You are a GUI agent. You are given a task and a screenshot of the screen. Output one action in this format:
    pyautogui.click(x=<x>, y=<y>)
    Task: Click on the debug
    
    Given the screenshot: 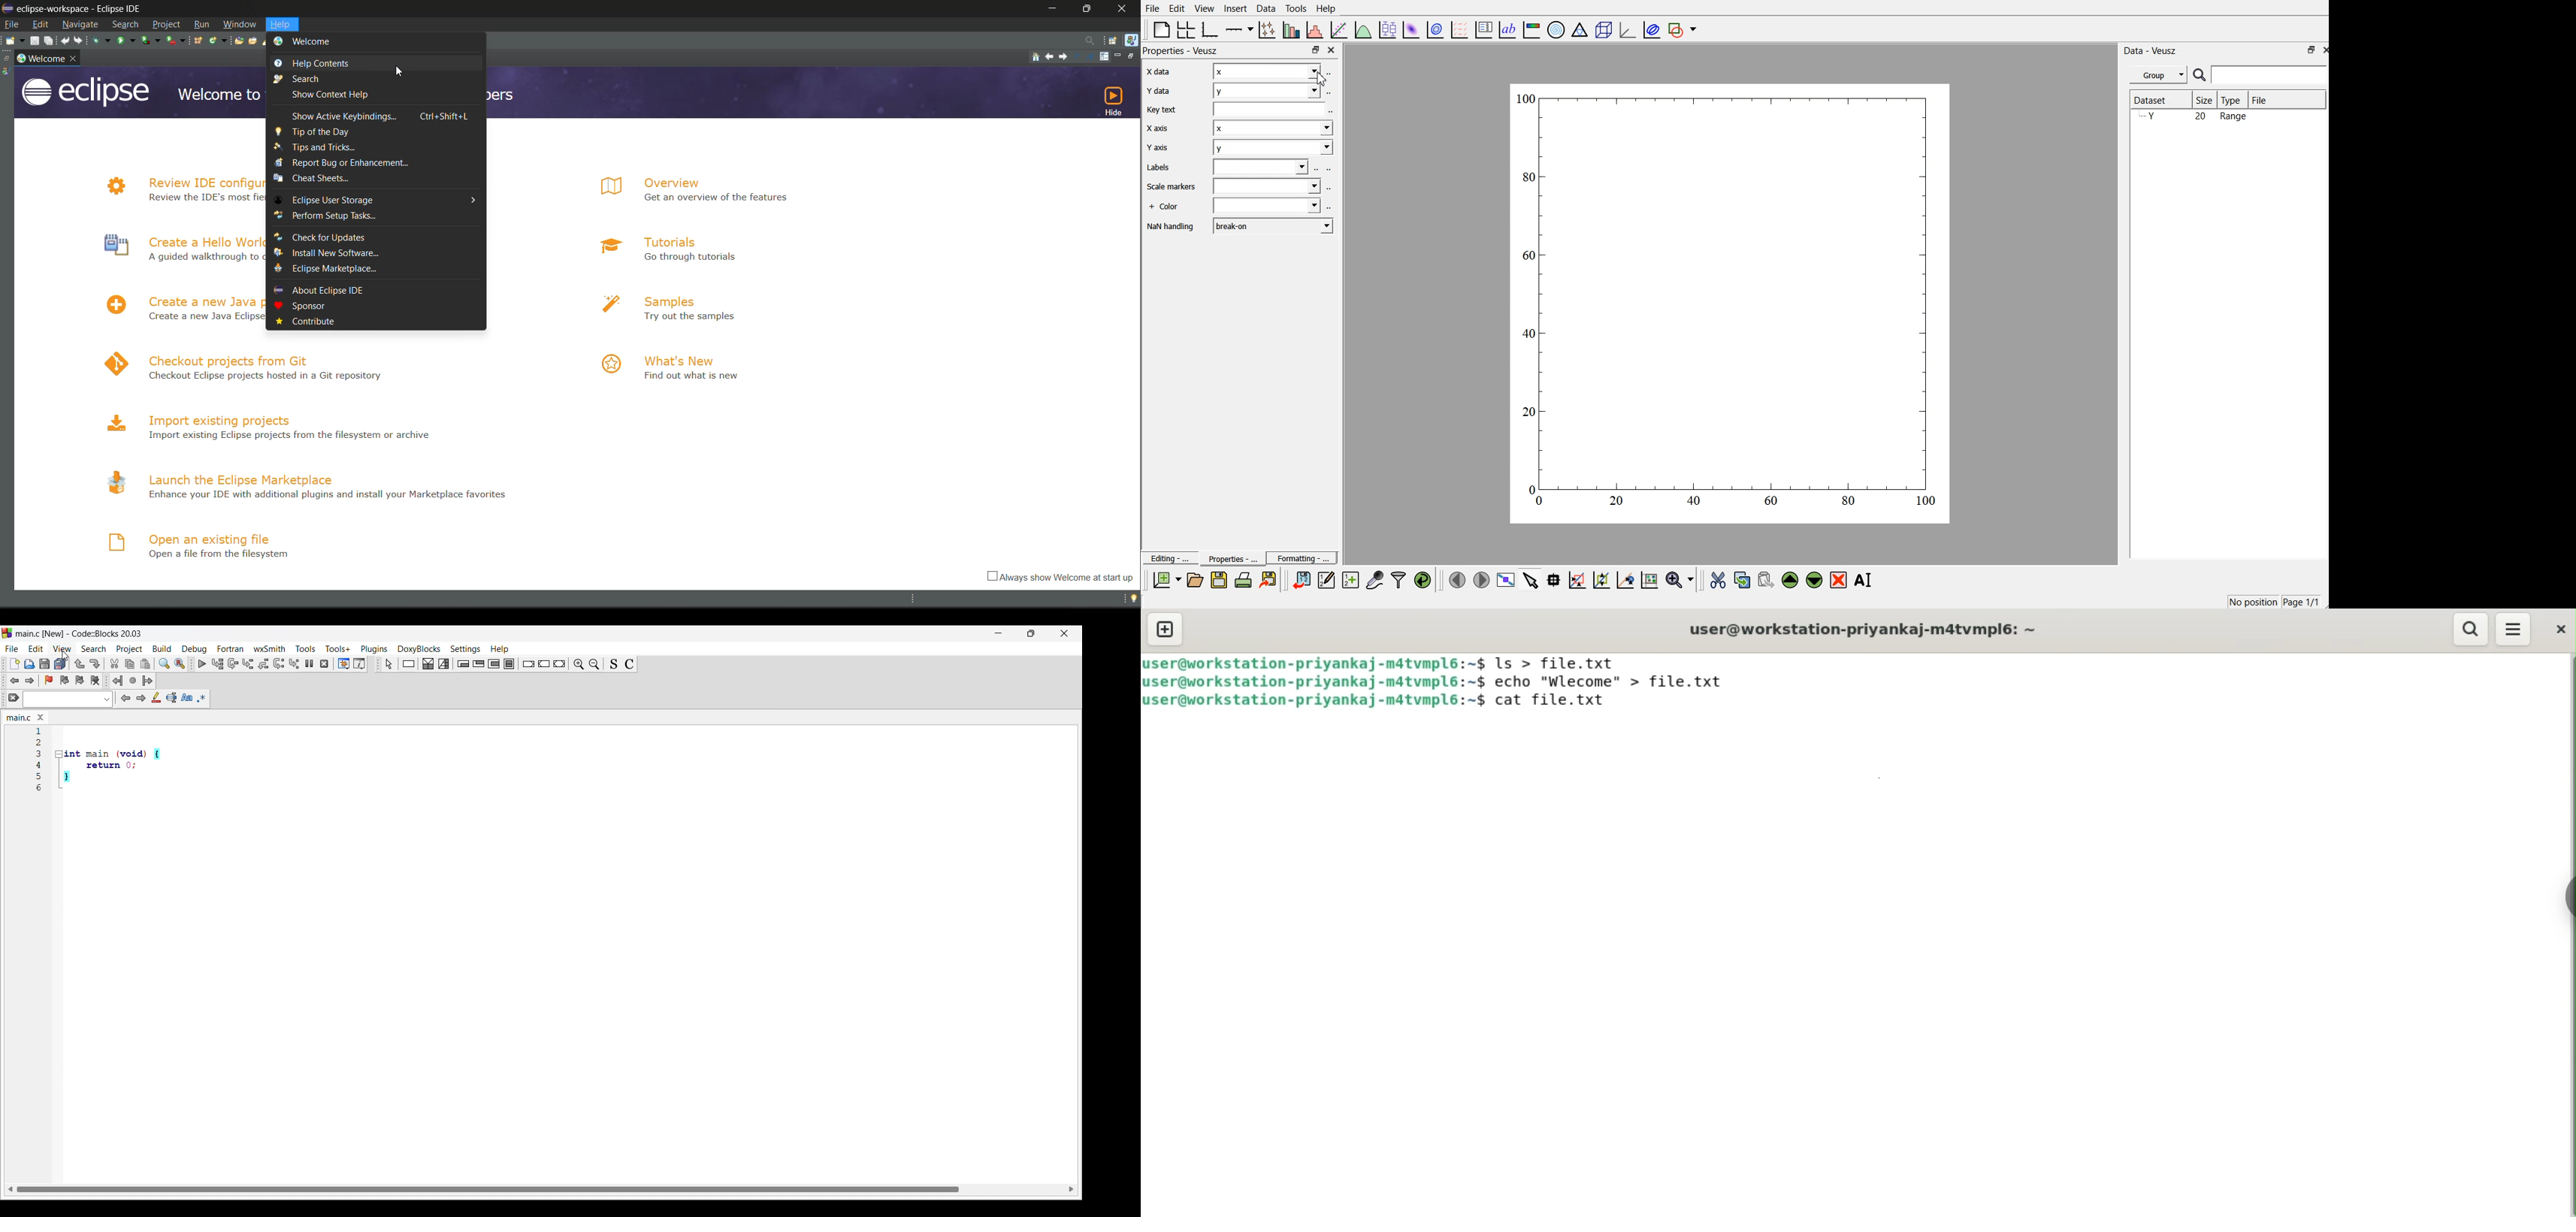 What is the action you would take?
    pyautogui.click(x=102, y=41)
    